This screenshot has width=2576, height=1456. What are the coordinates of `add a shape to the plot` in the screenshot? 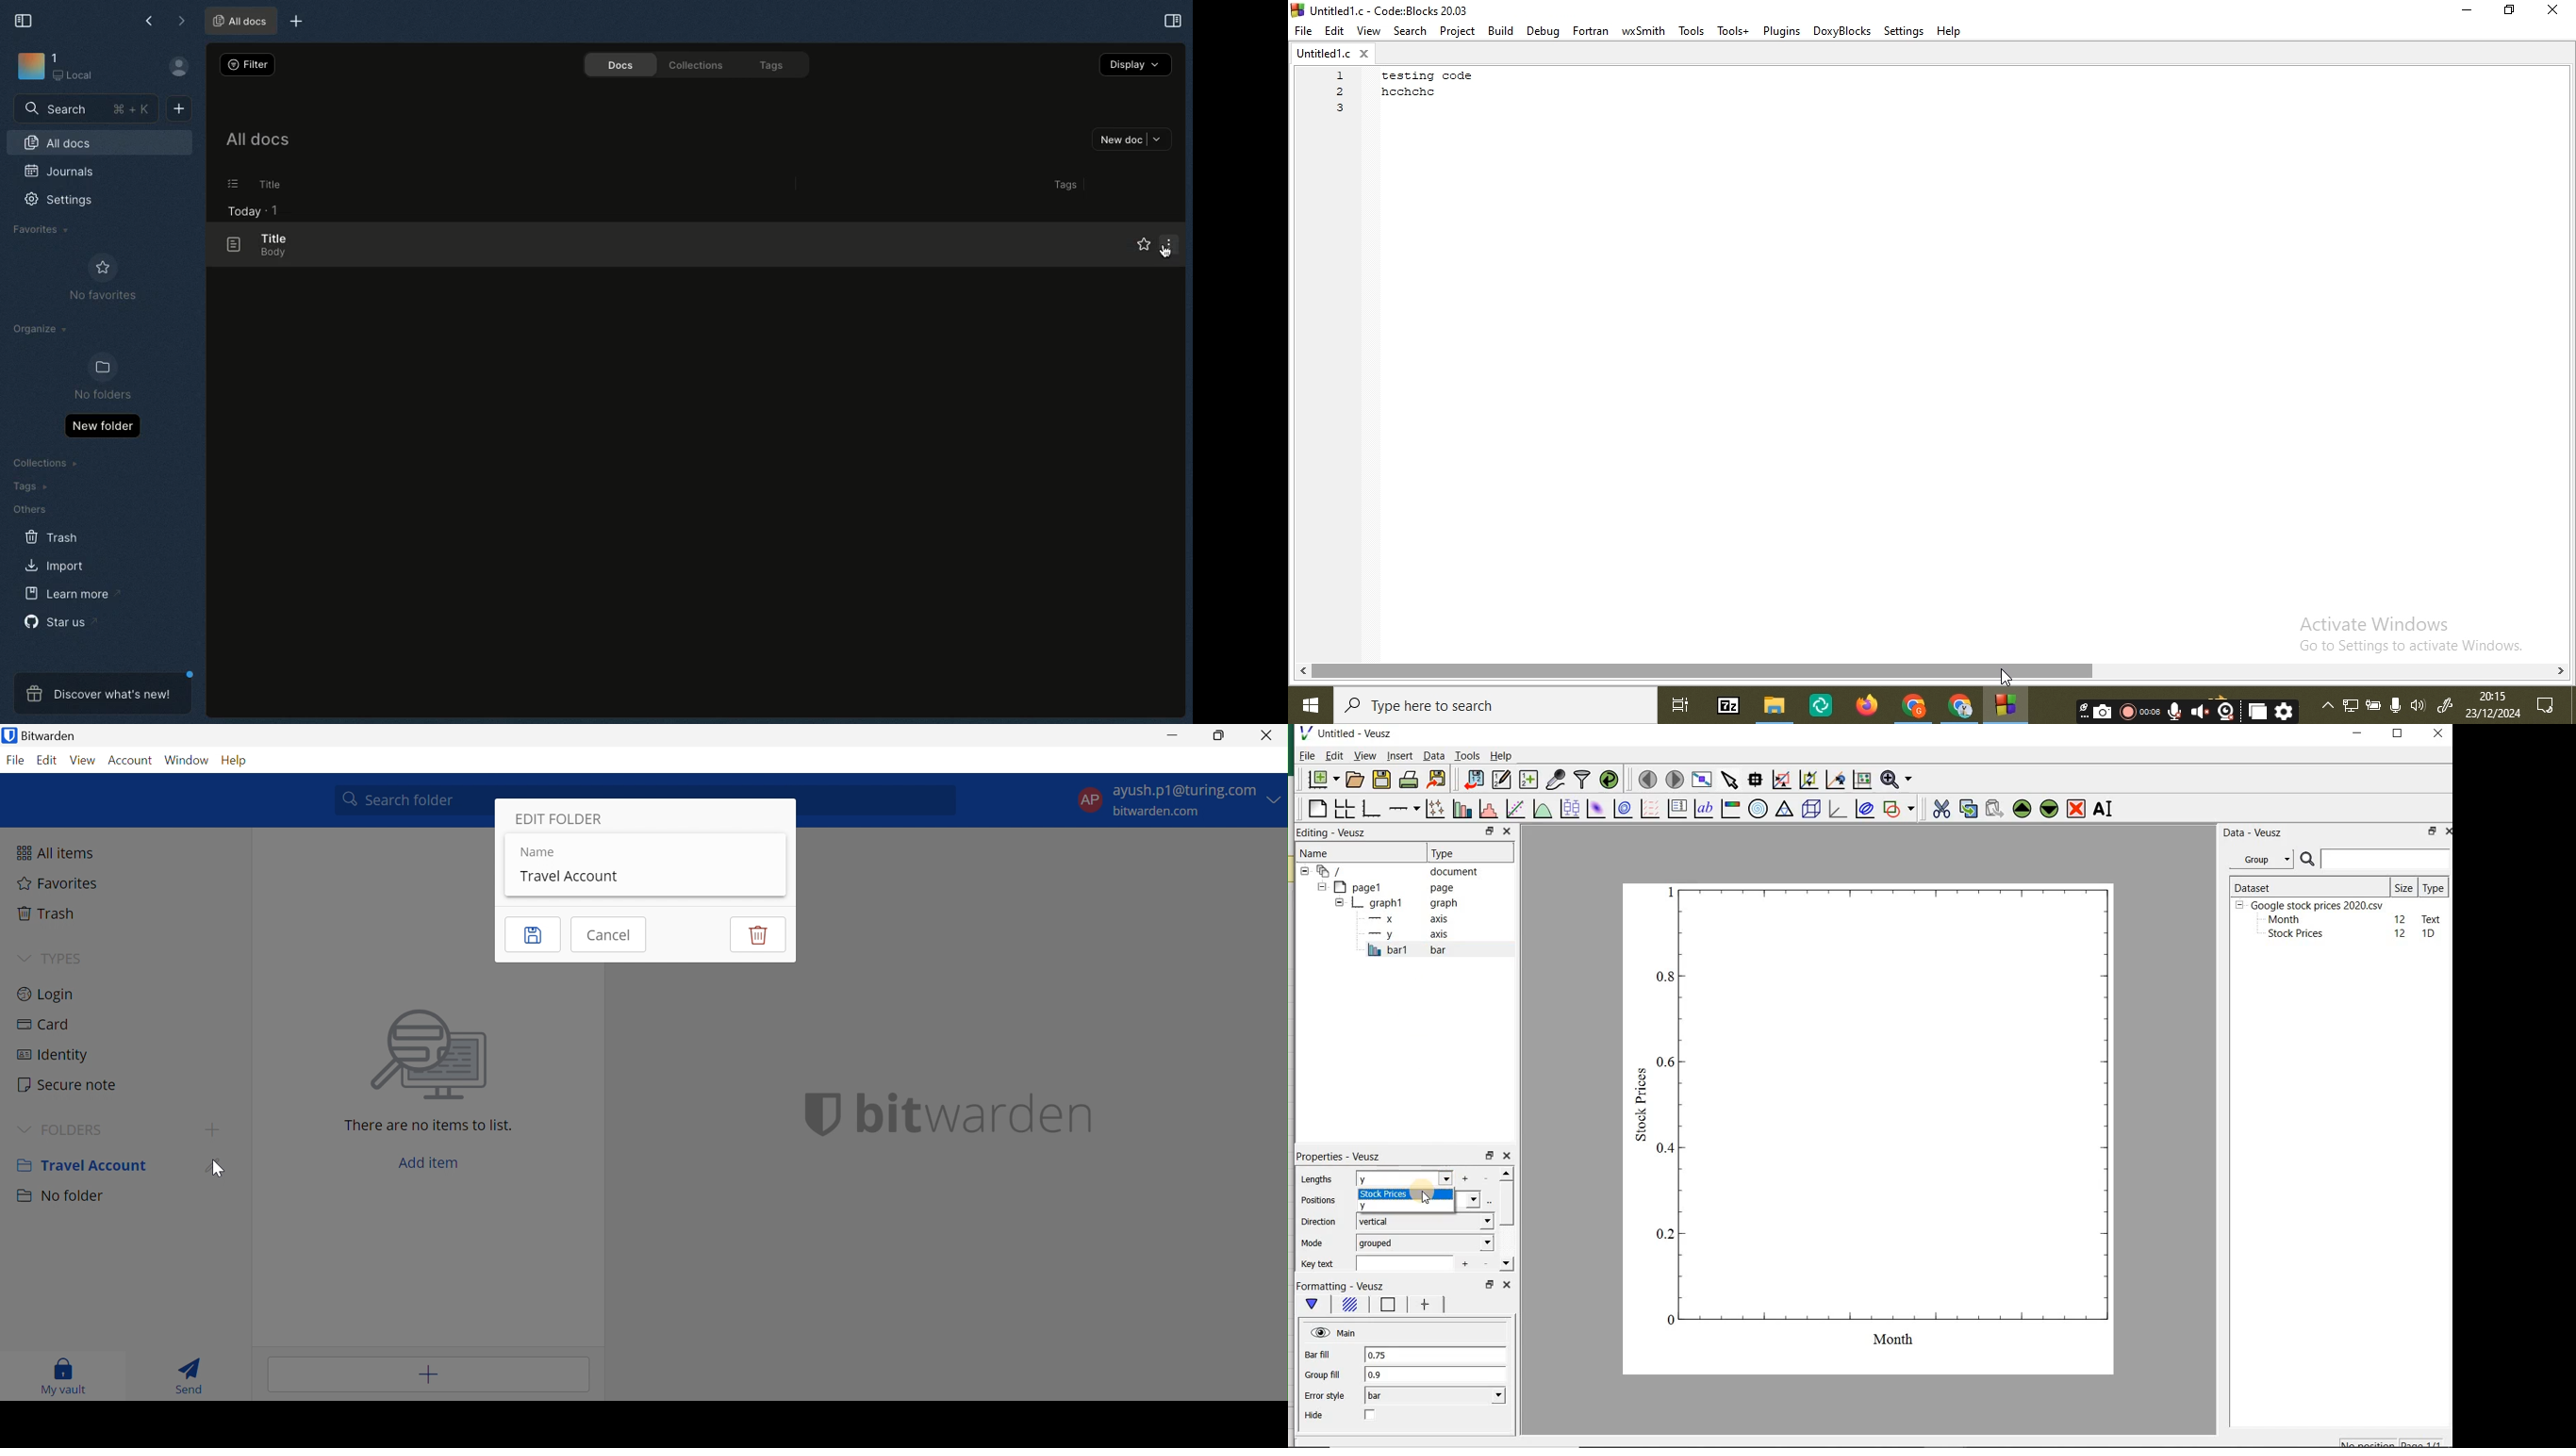 It's located at (1900, 809).